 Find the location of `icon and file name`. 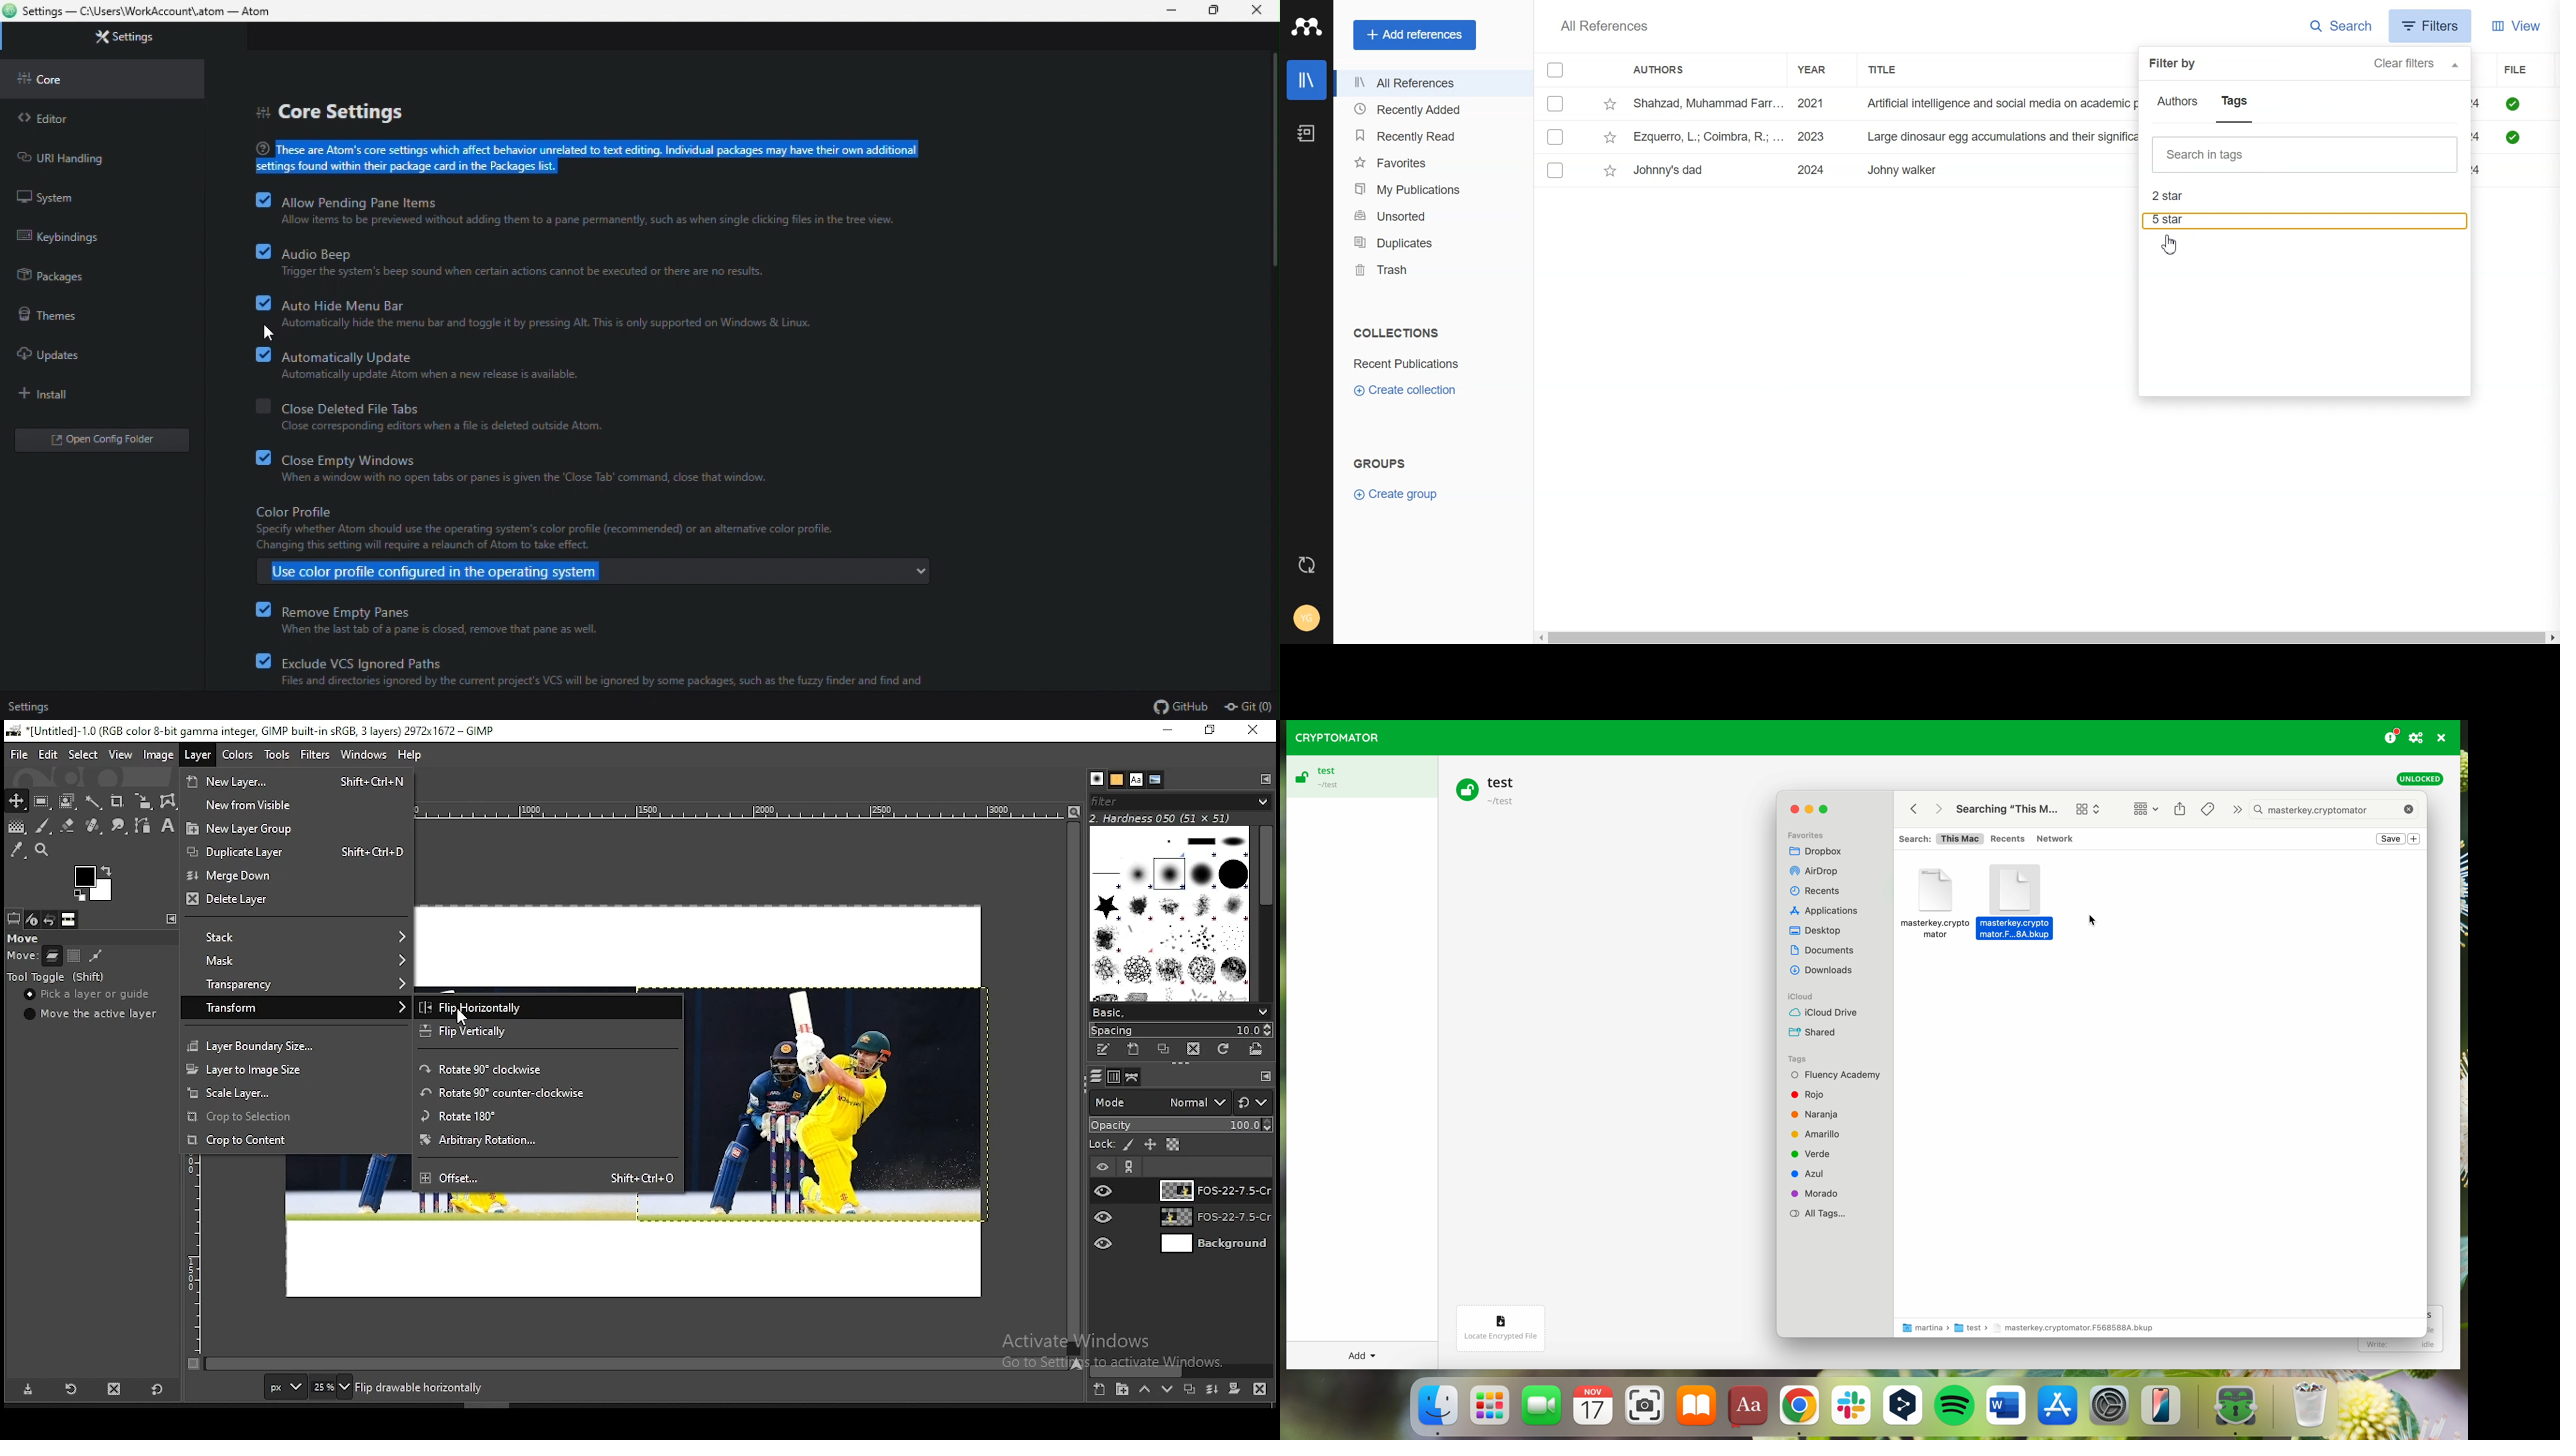

icon and file name is located at coordinates (248, 732).